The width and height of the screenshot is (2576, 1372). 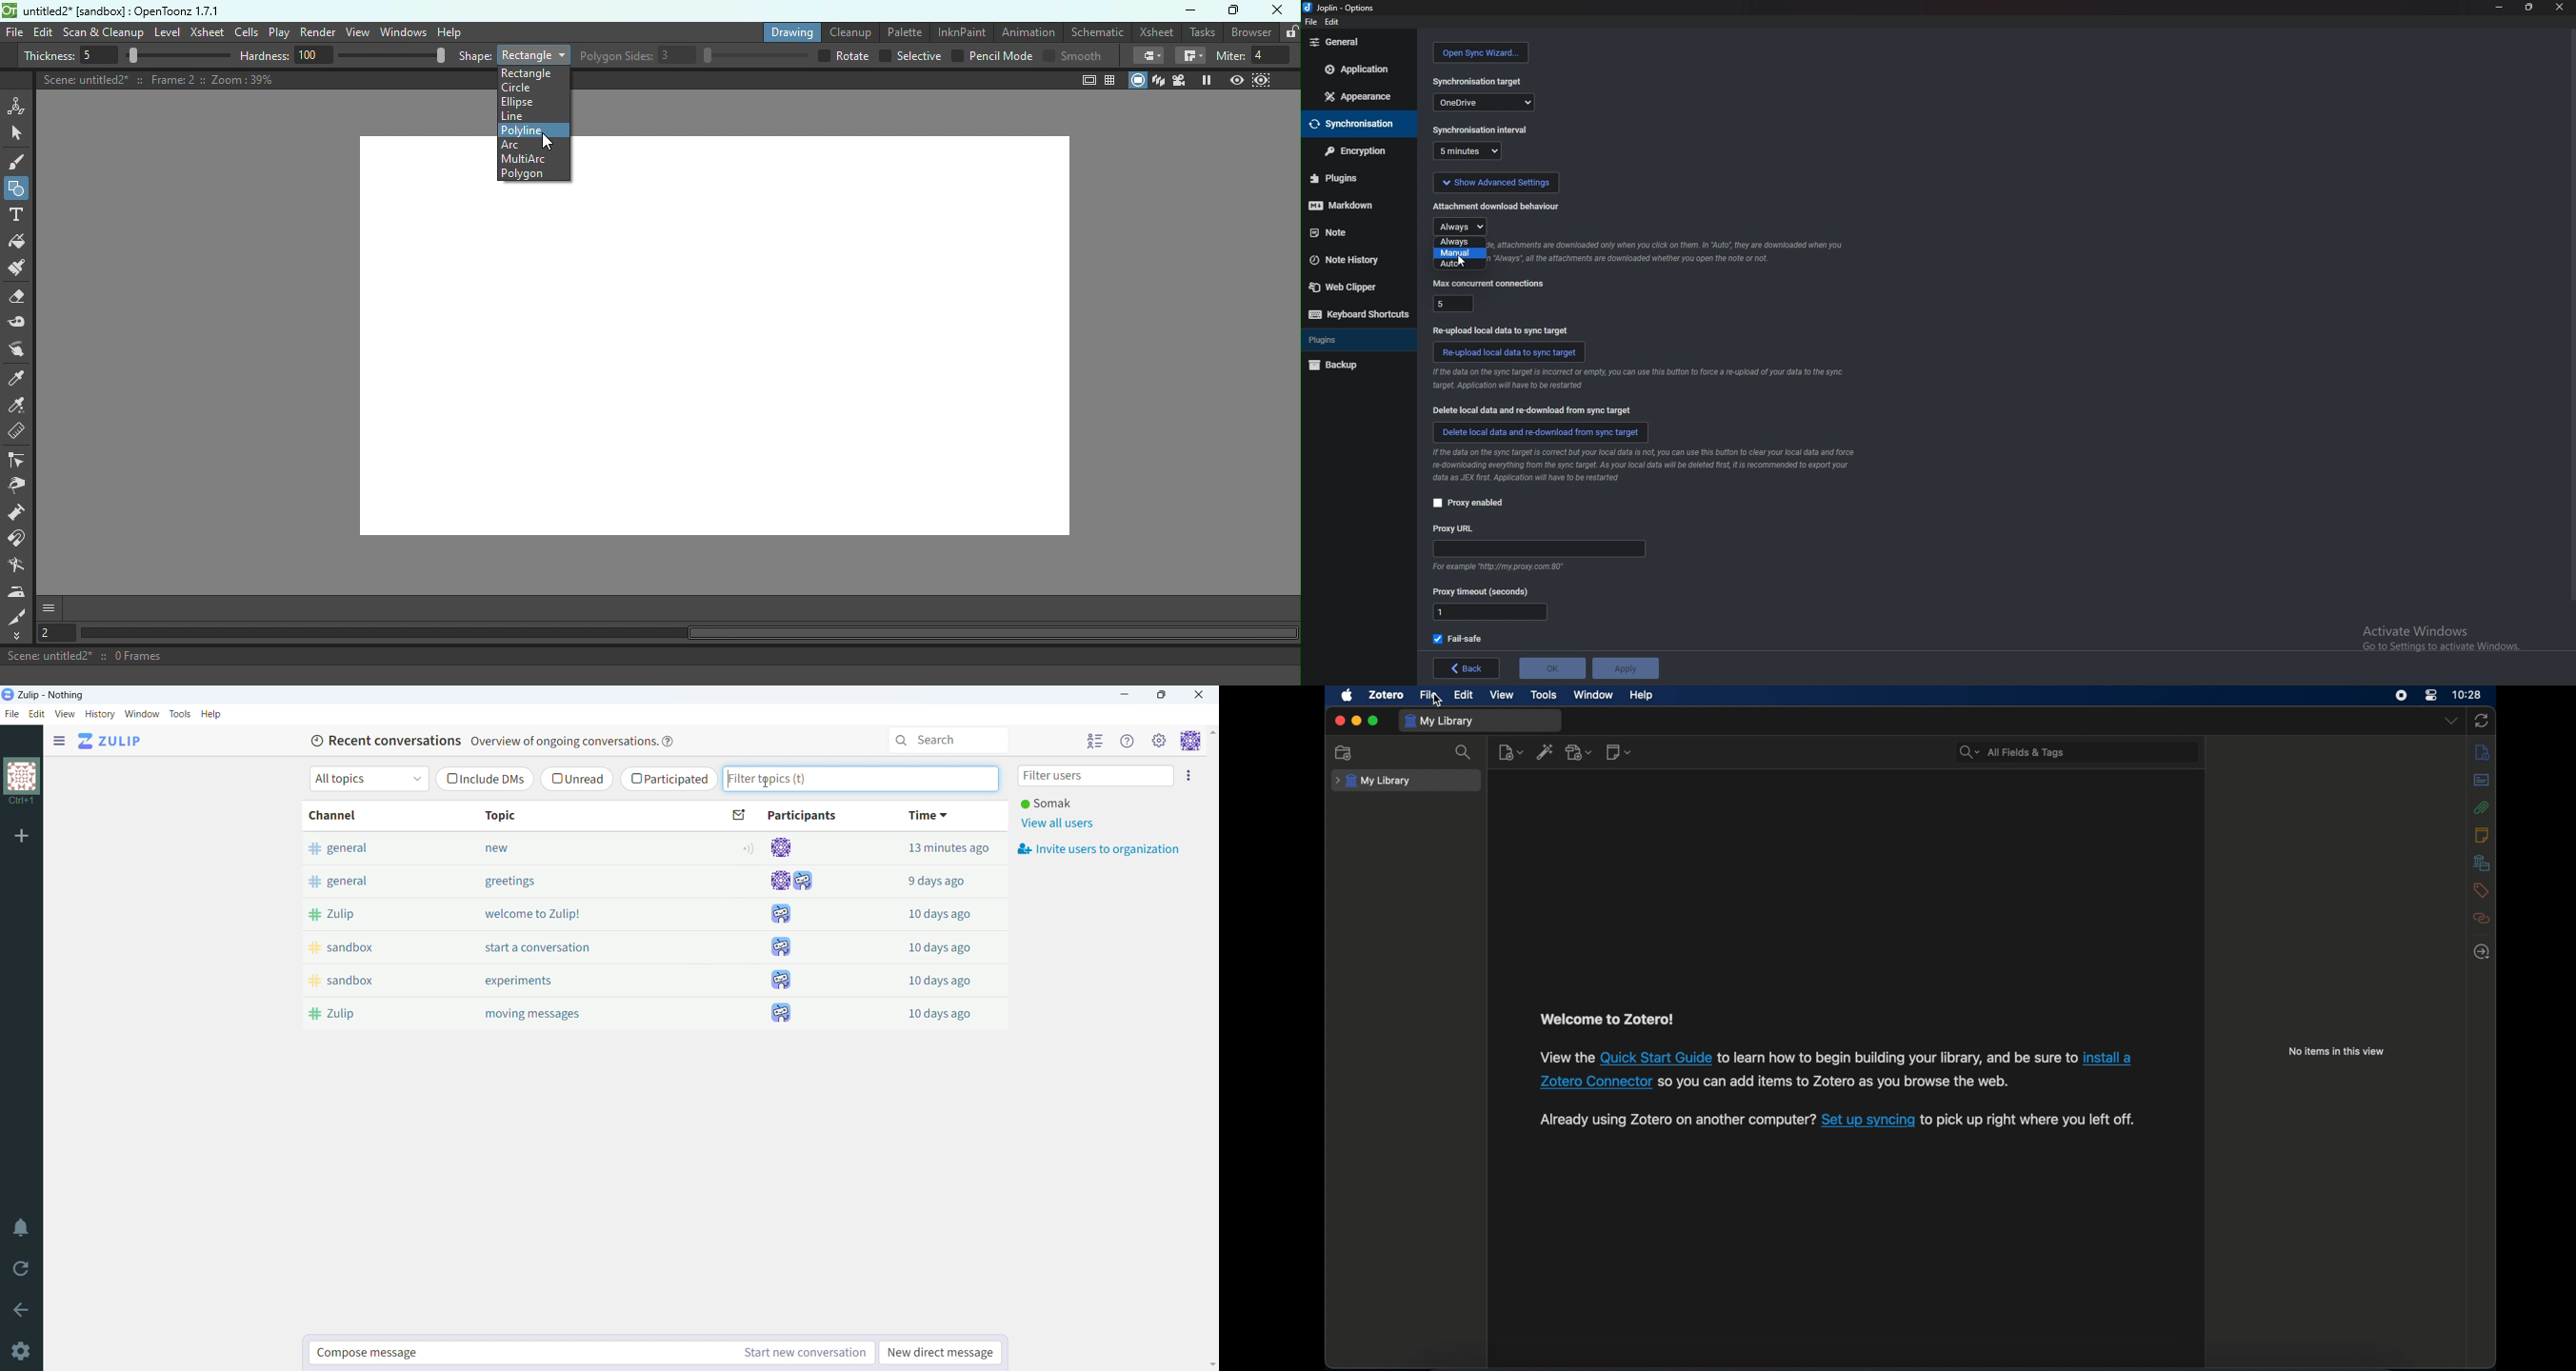 What do you see at coordinates (1349, 261) in the screenshot?
I see `note history` at bounding box center [1349, 261].